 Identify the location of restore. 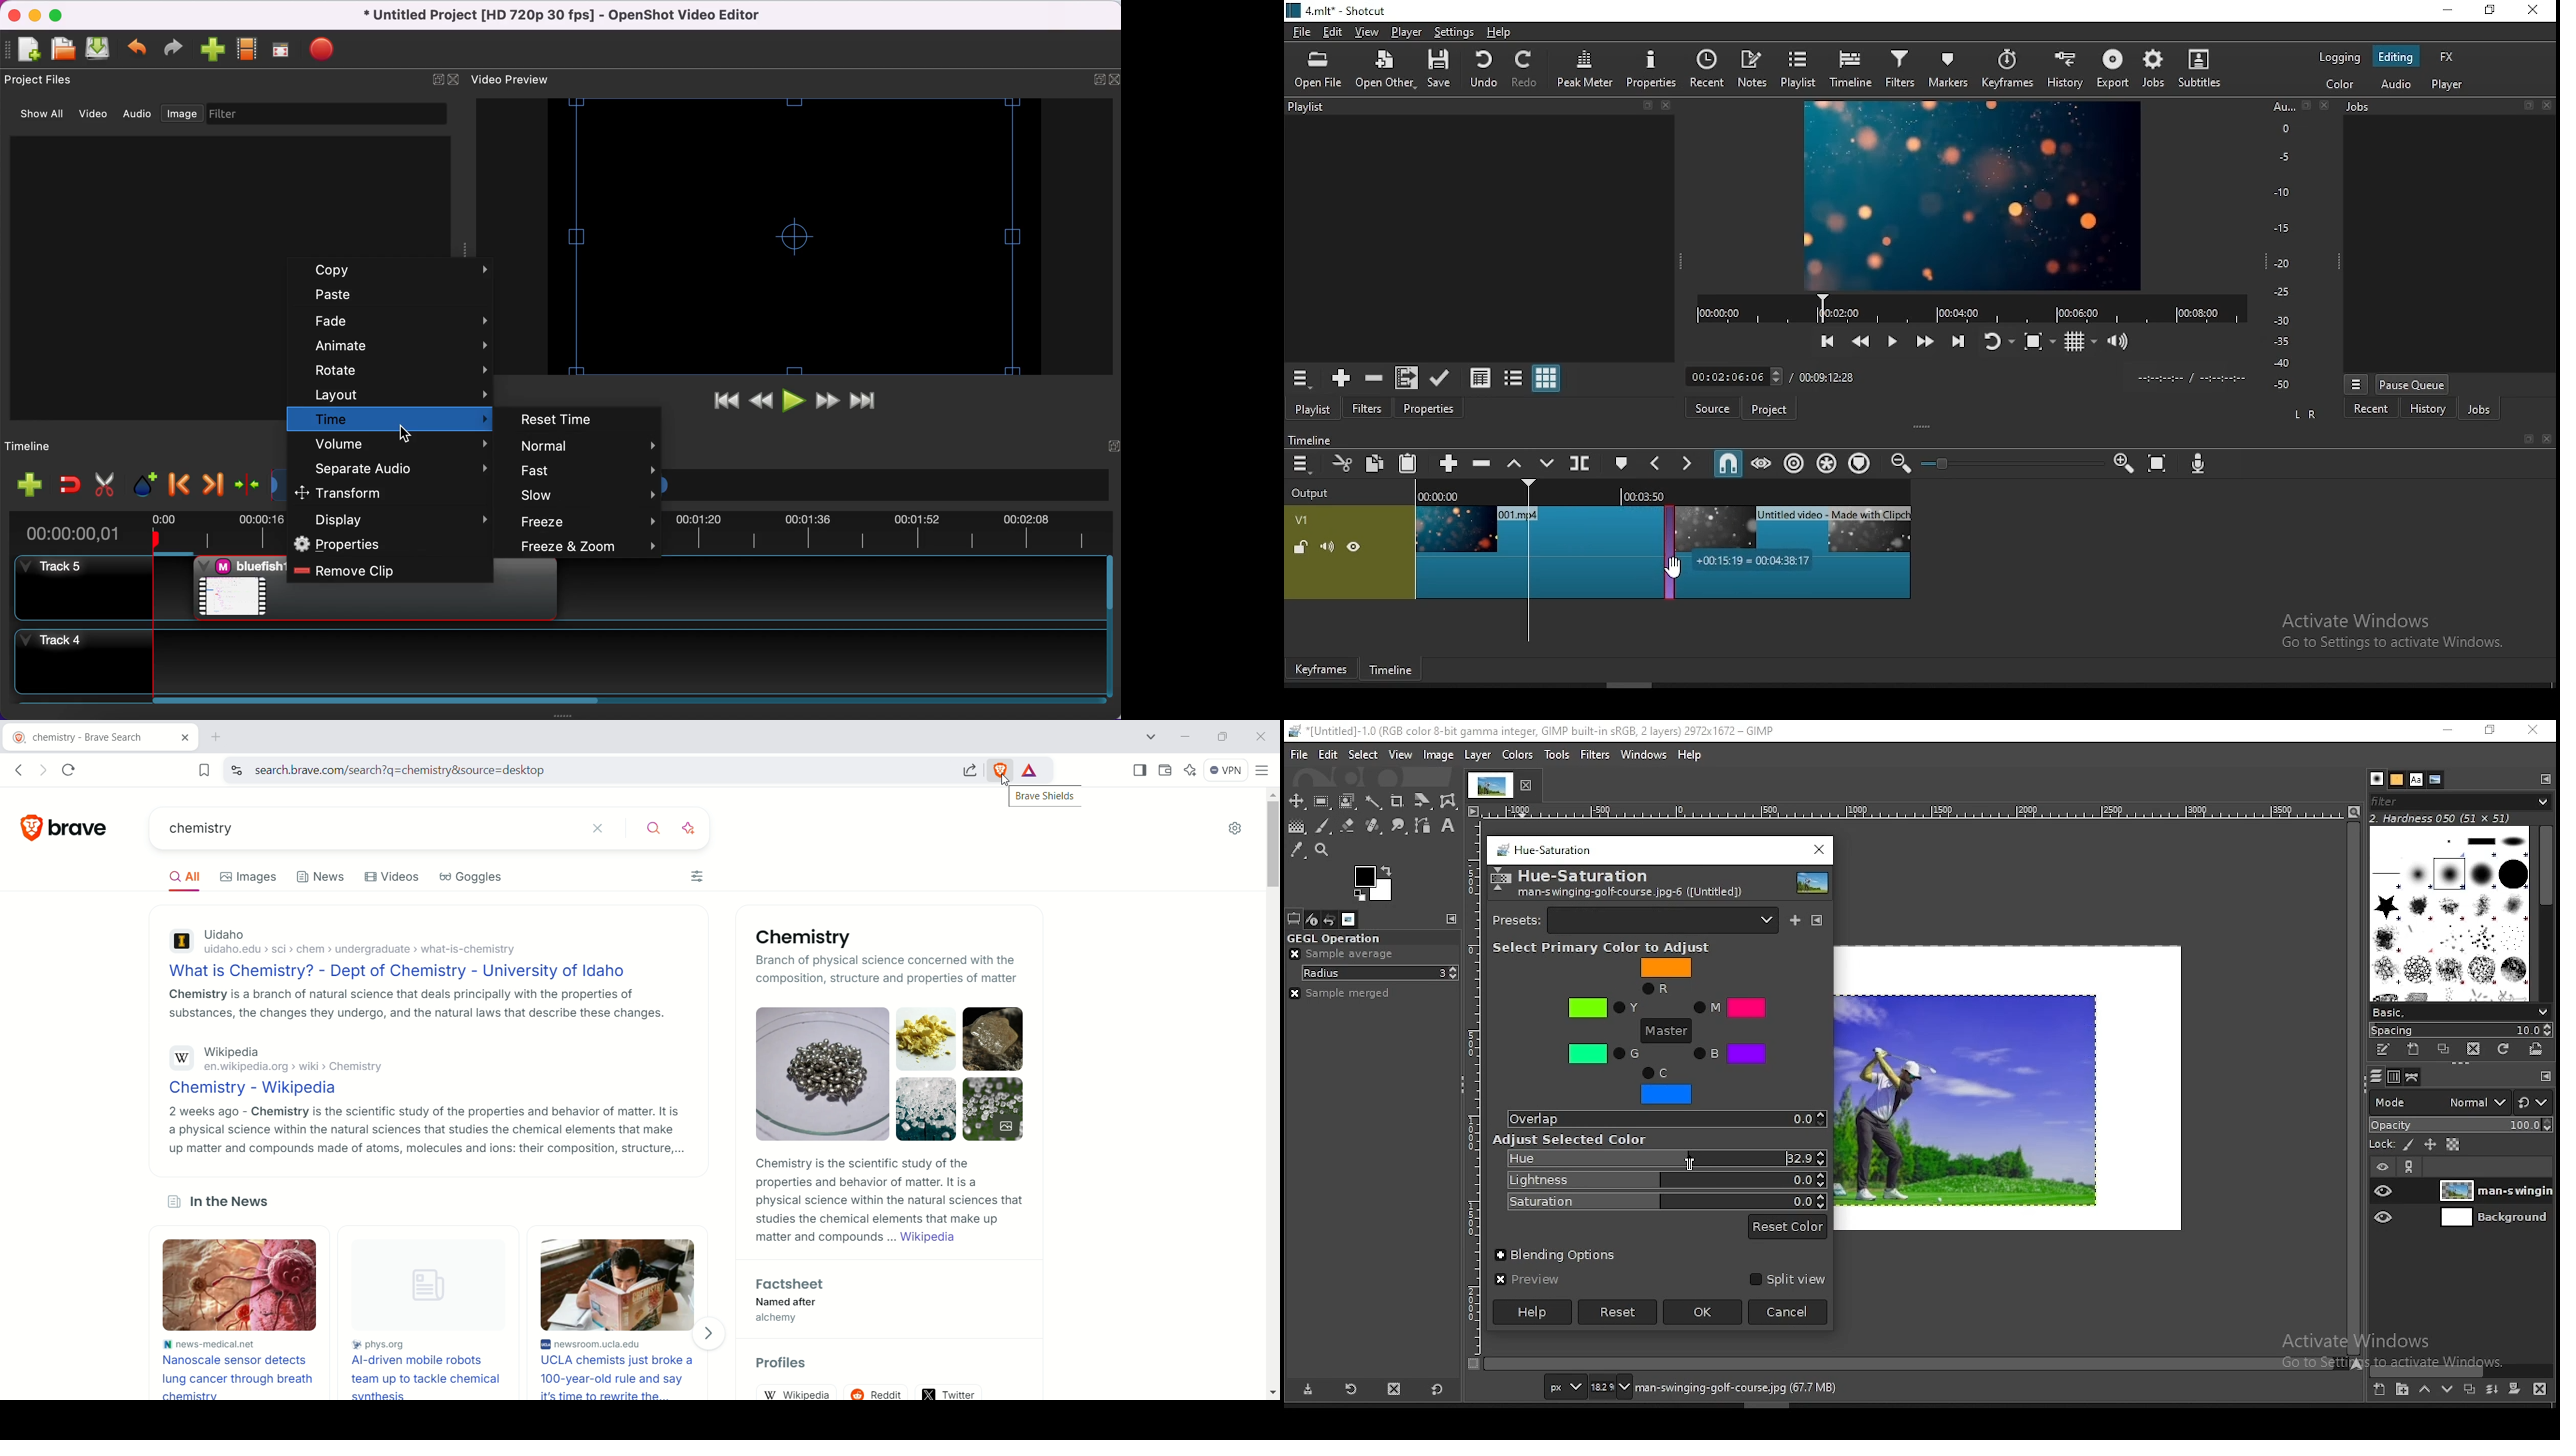
(2492, 11).